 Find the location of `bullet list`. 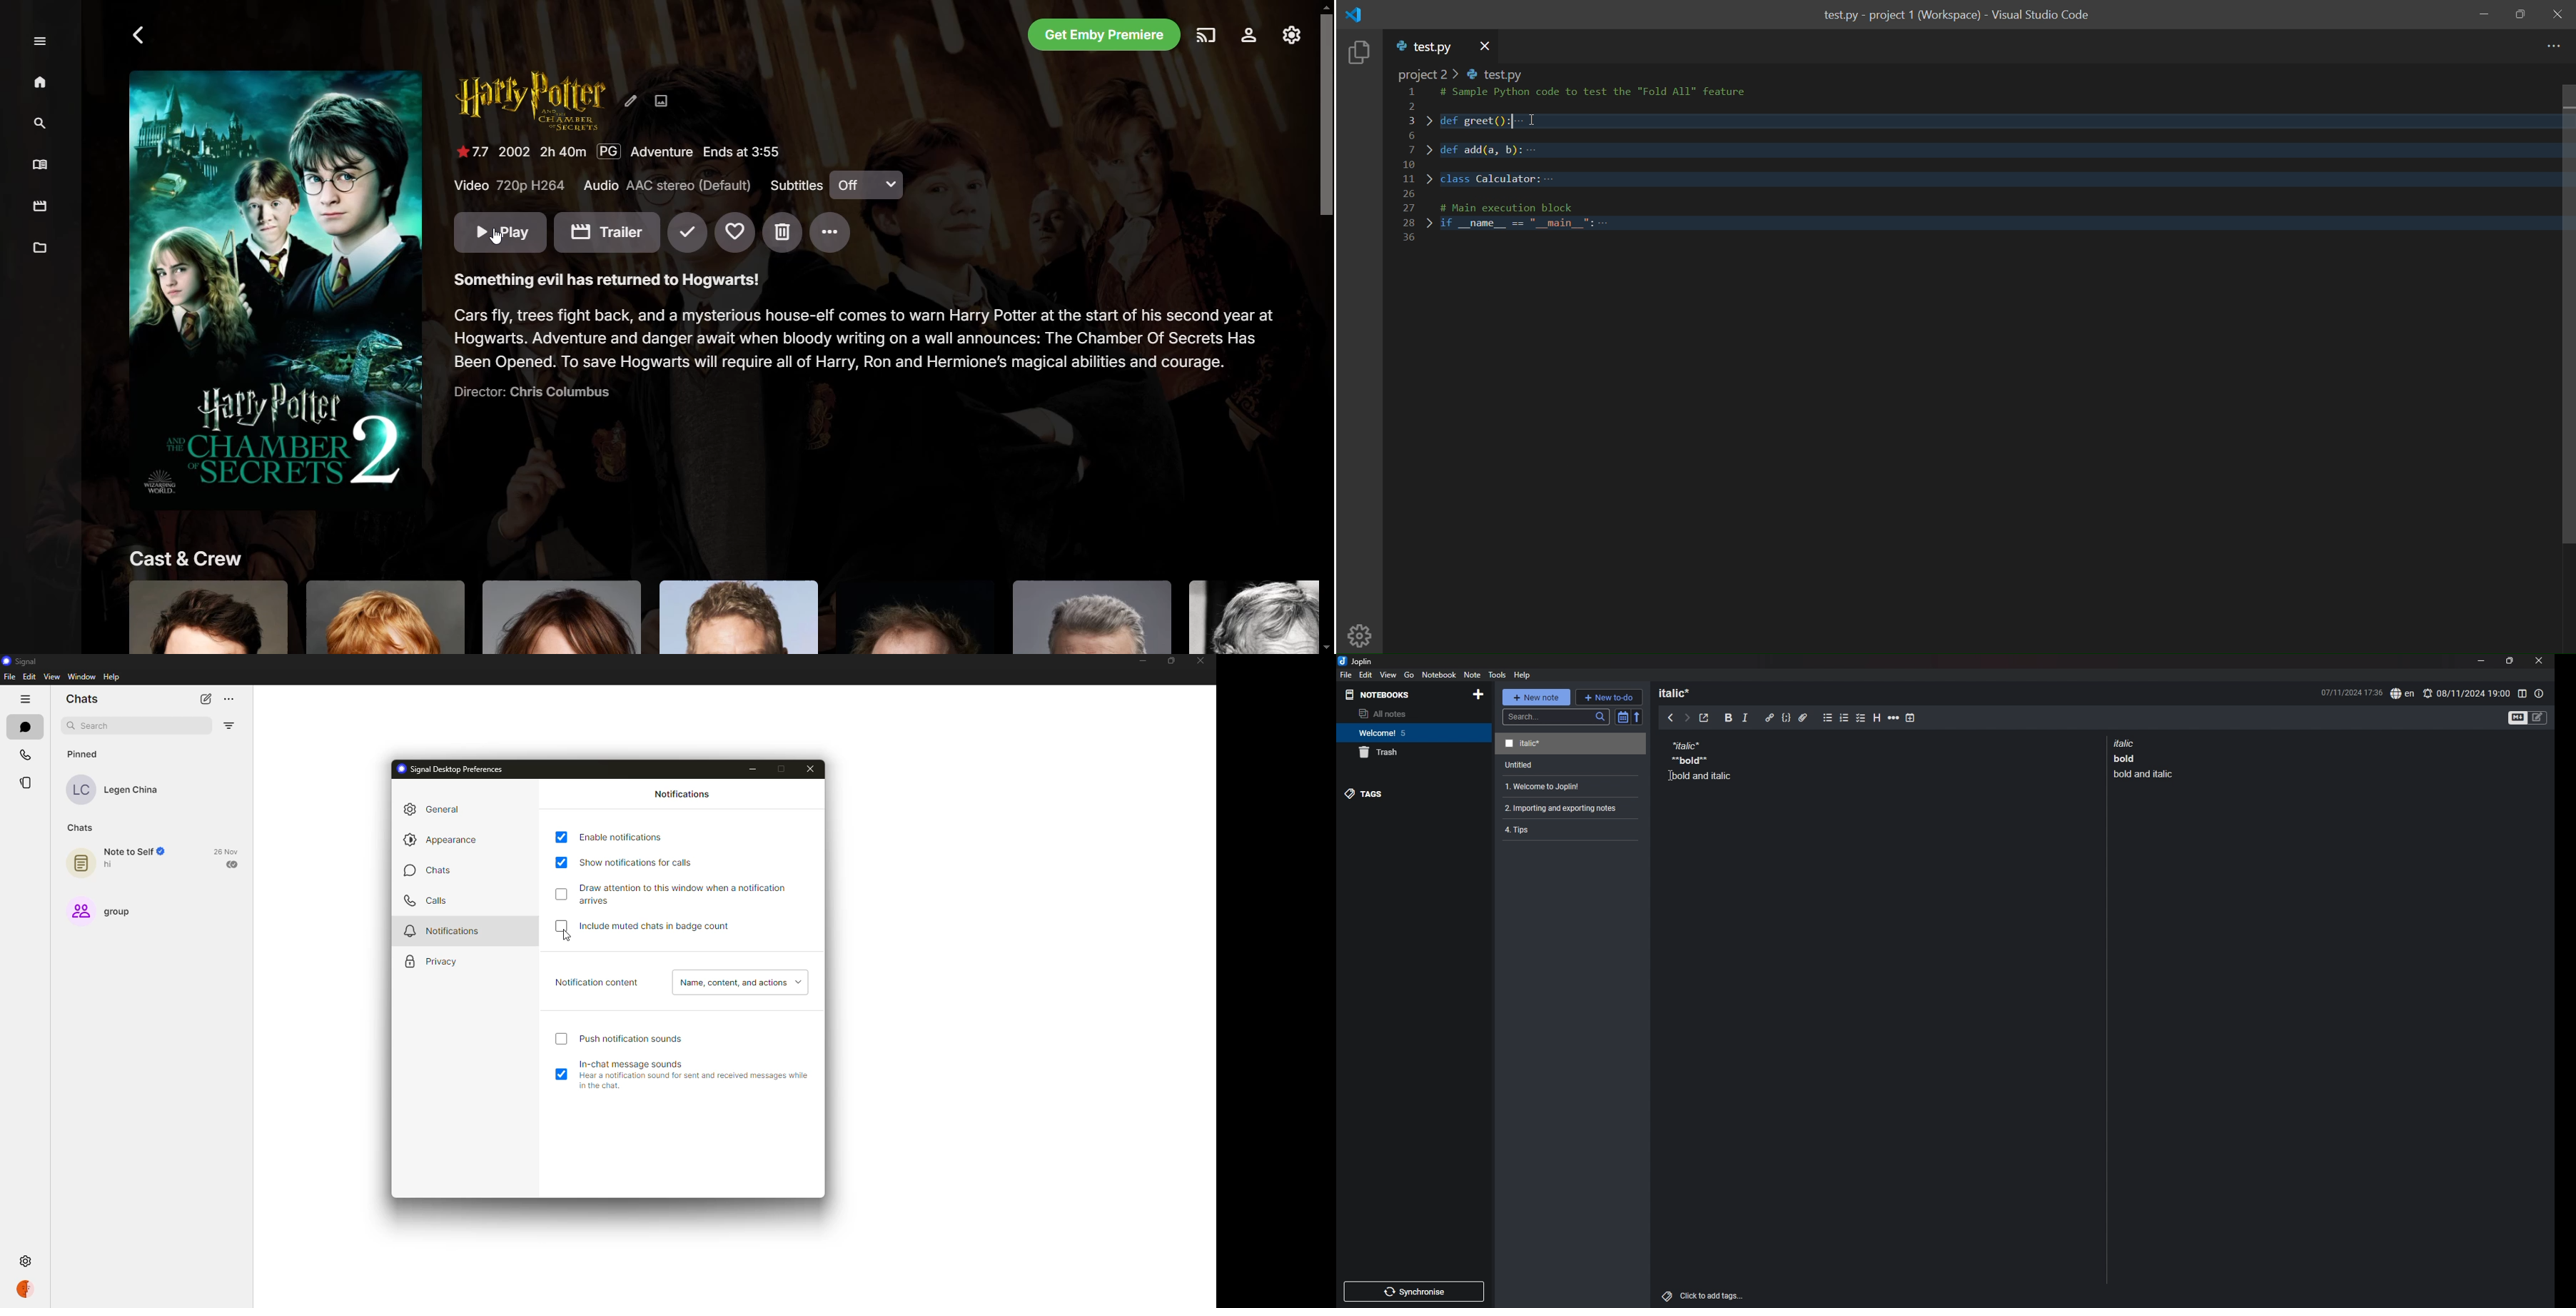

bullet list is located at coordinates (1827, 718).